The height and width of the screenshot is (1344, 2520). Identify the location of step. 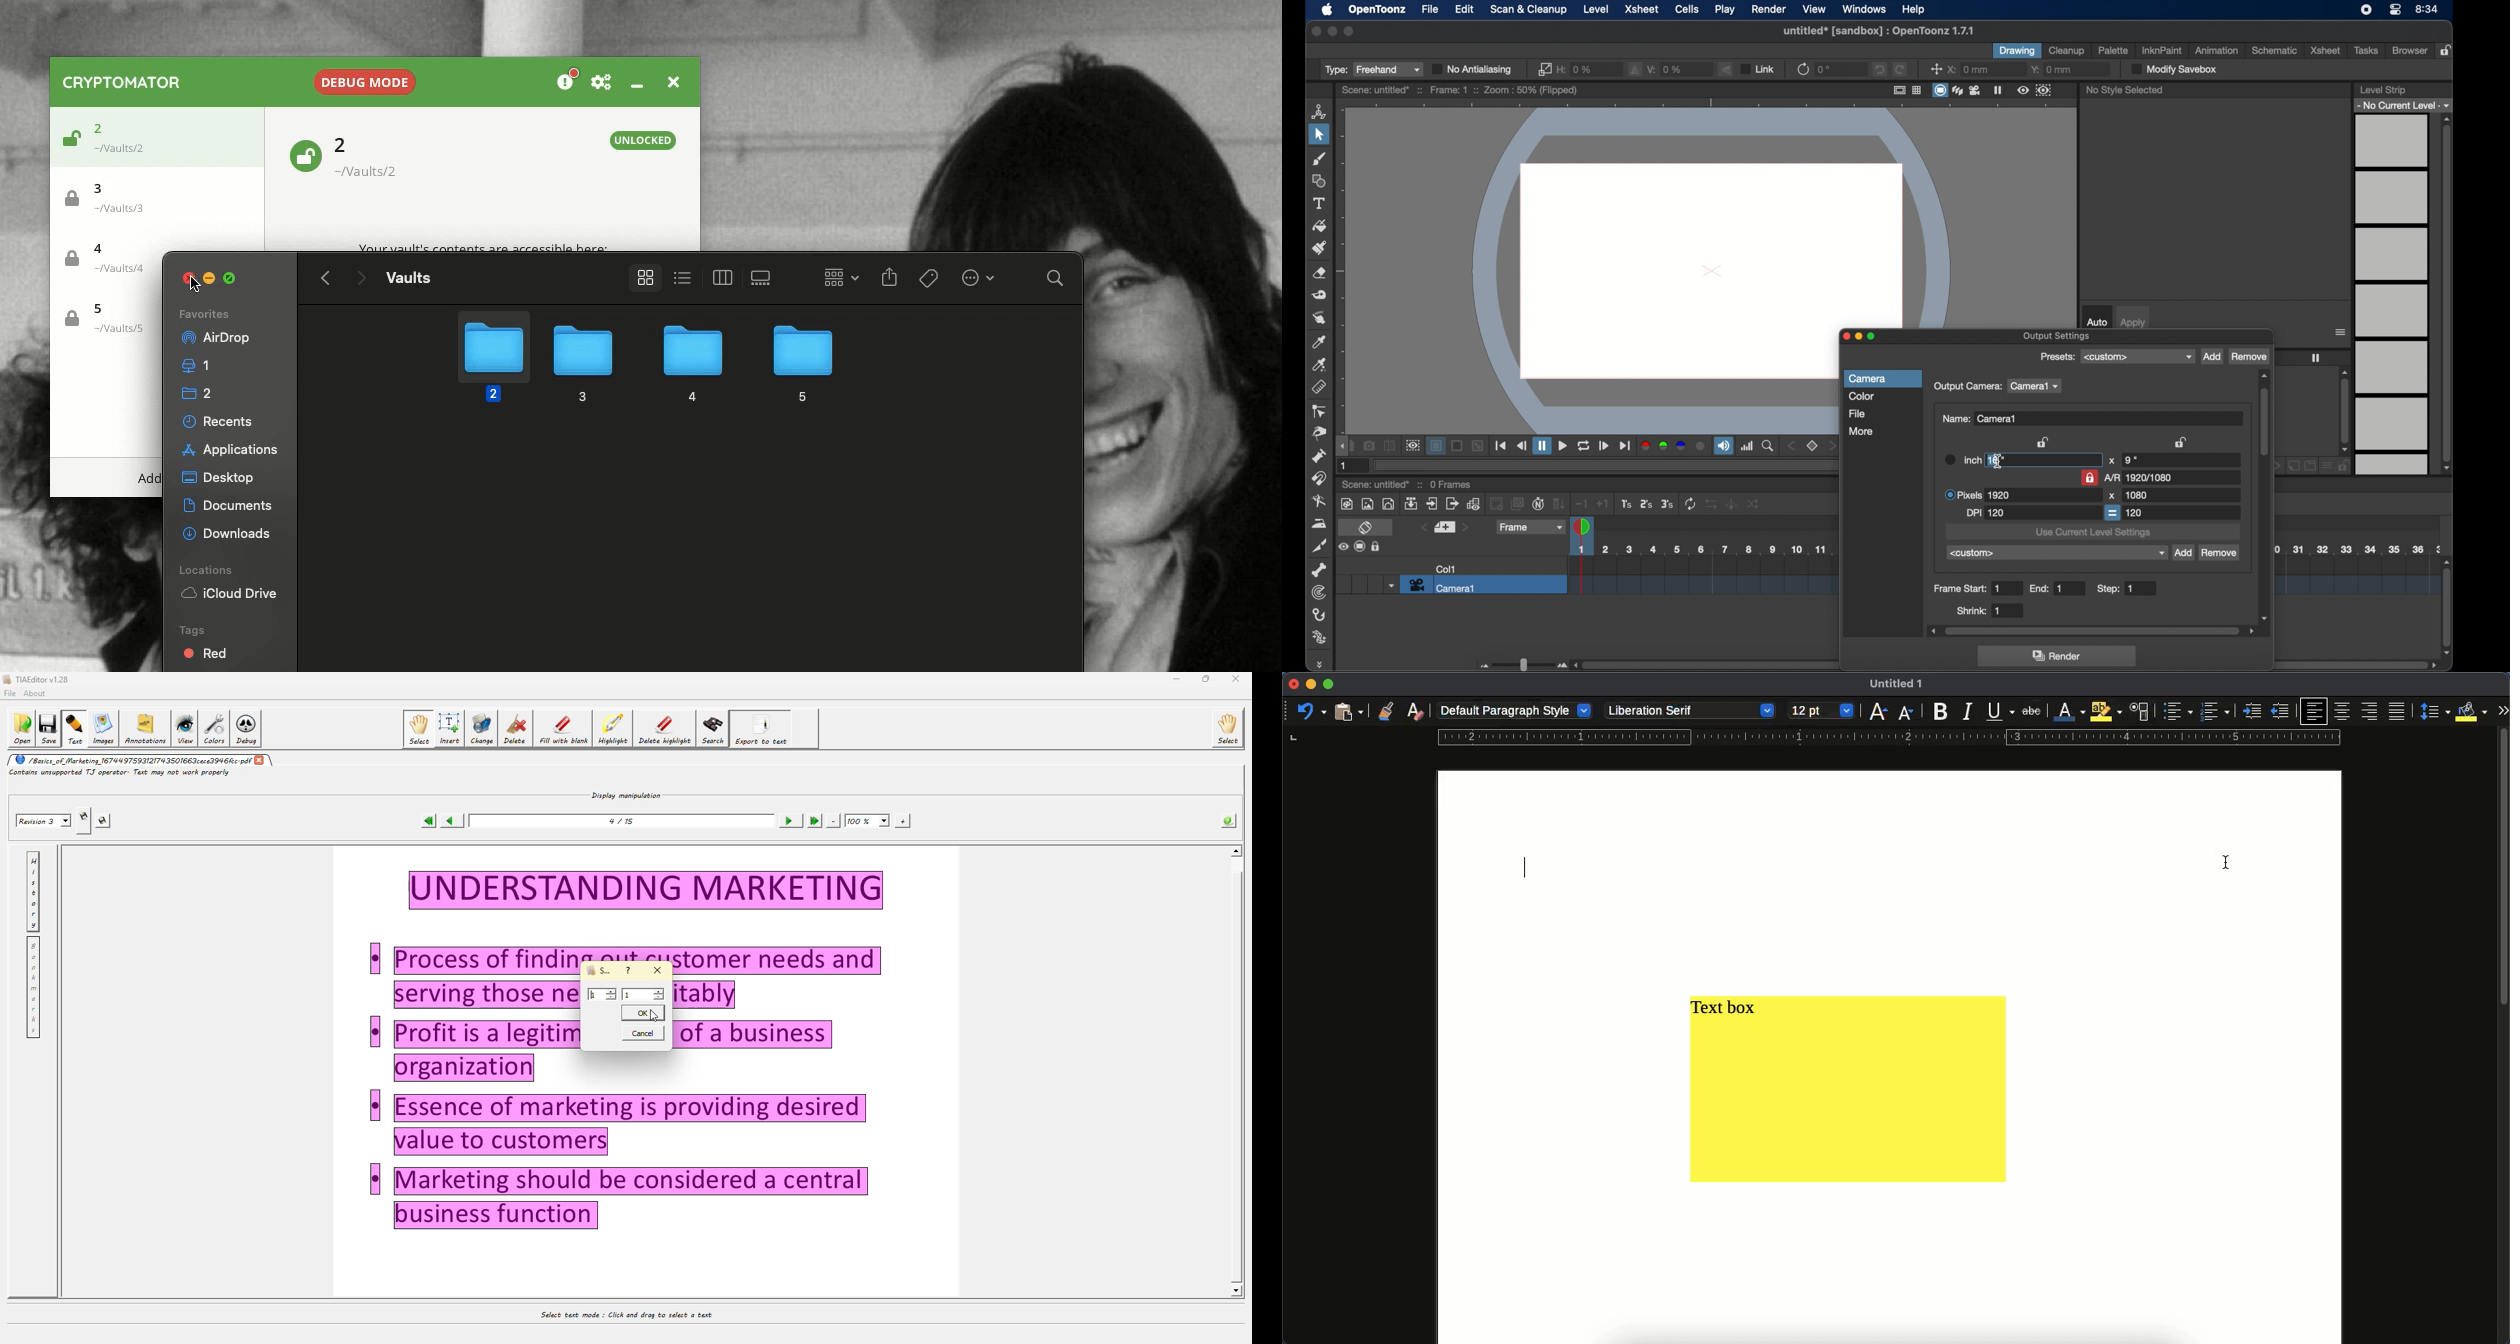
(2119, 589).